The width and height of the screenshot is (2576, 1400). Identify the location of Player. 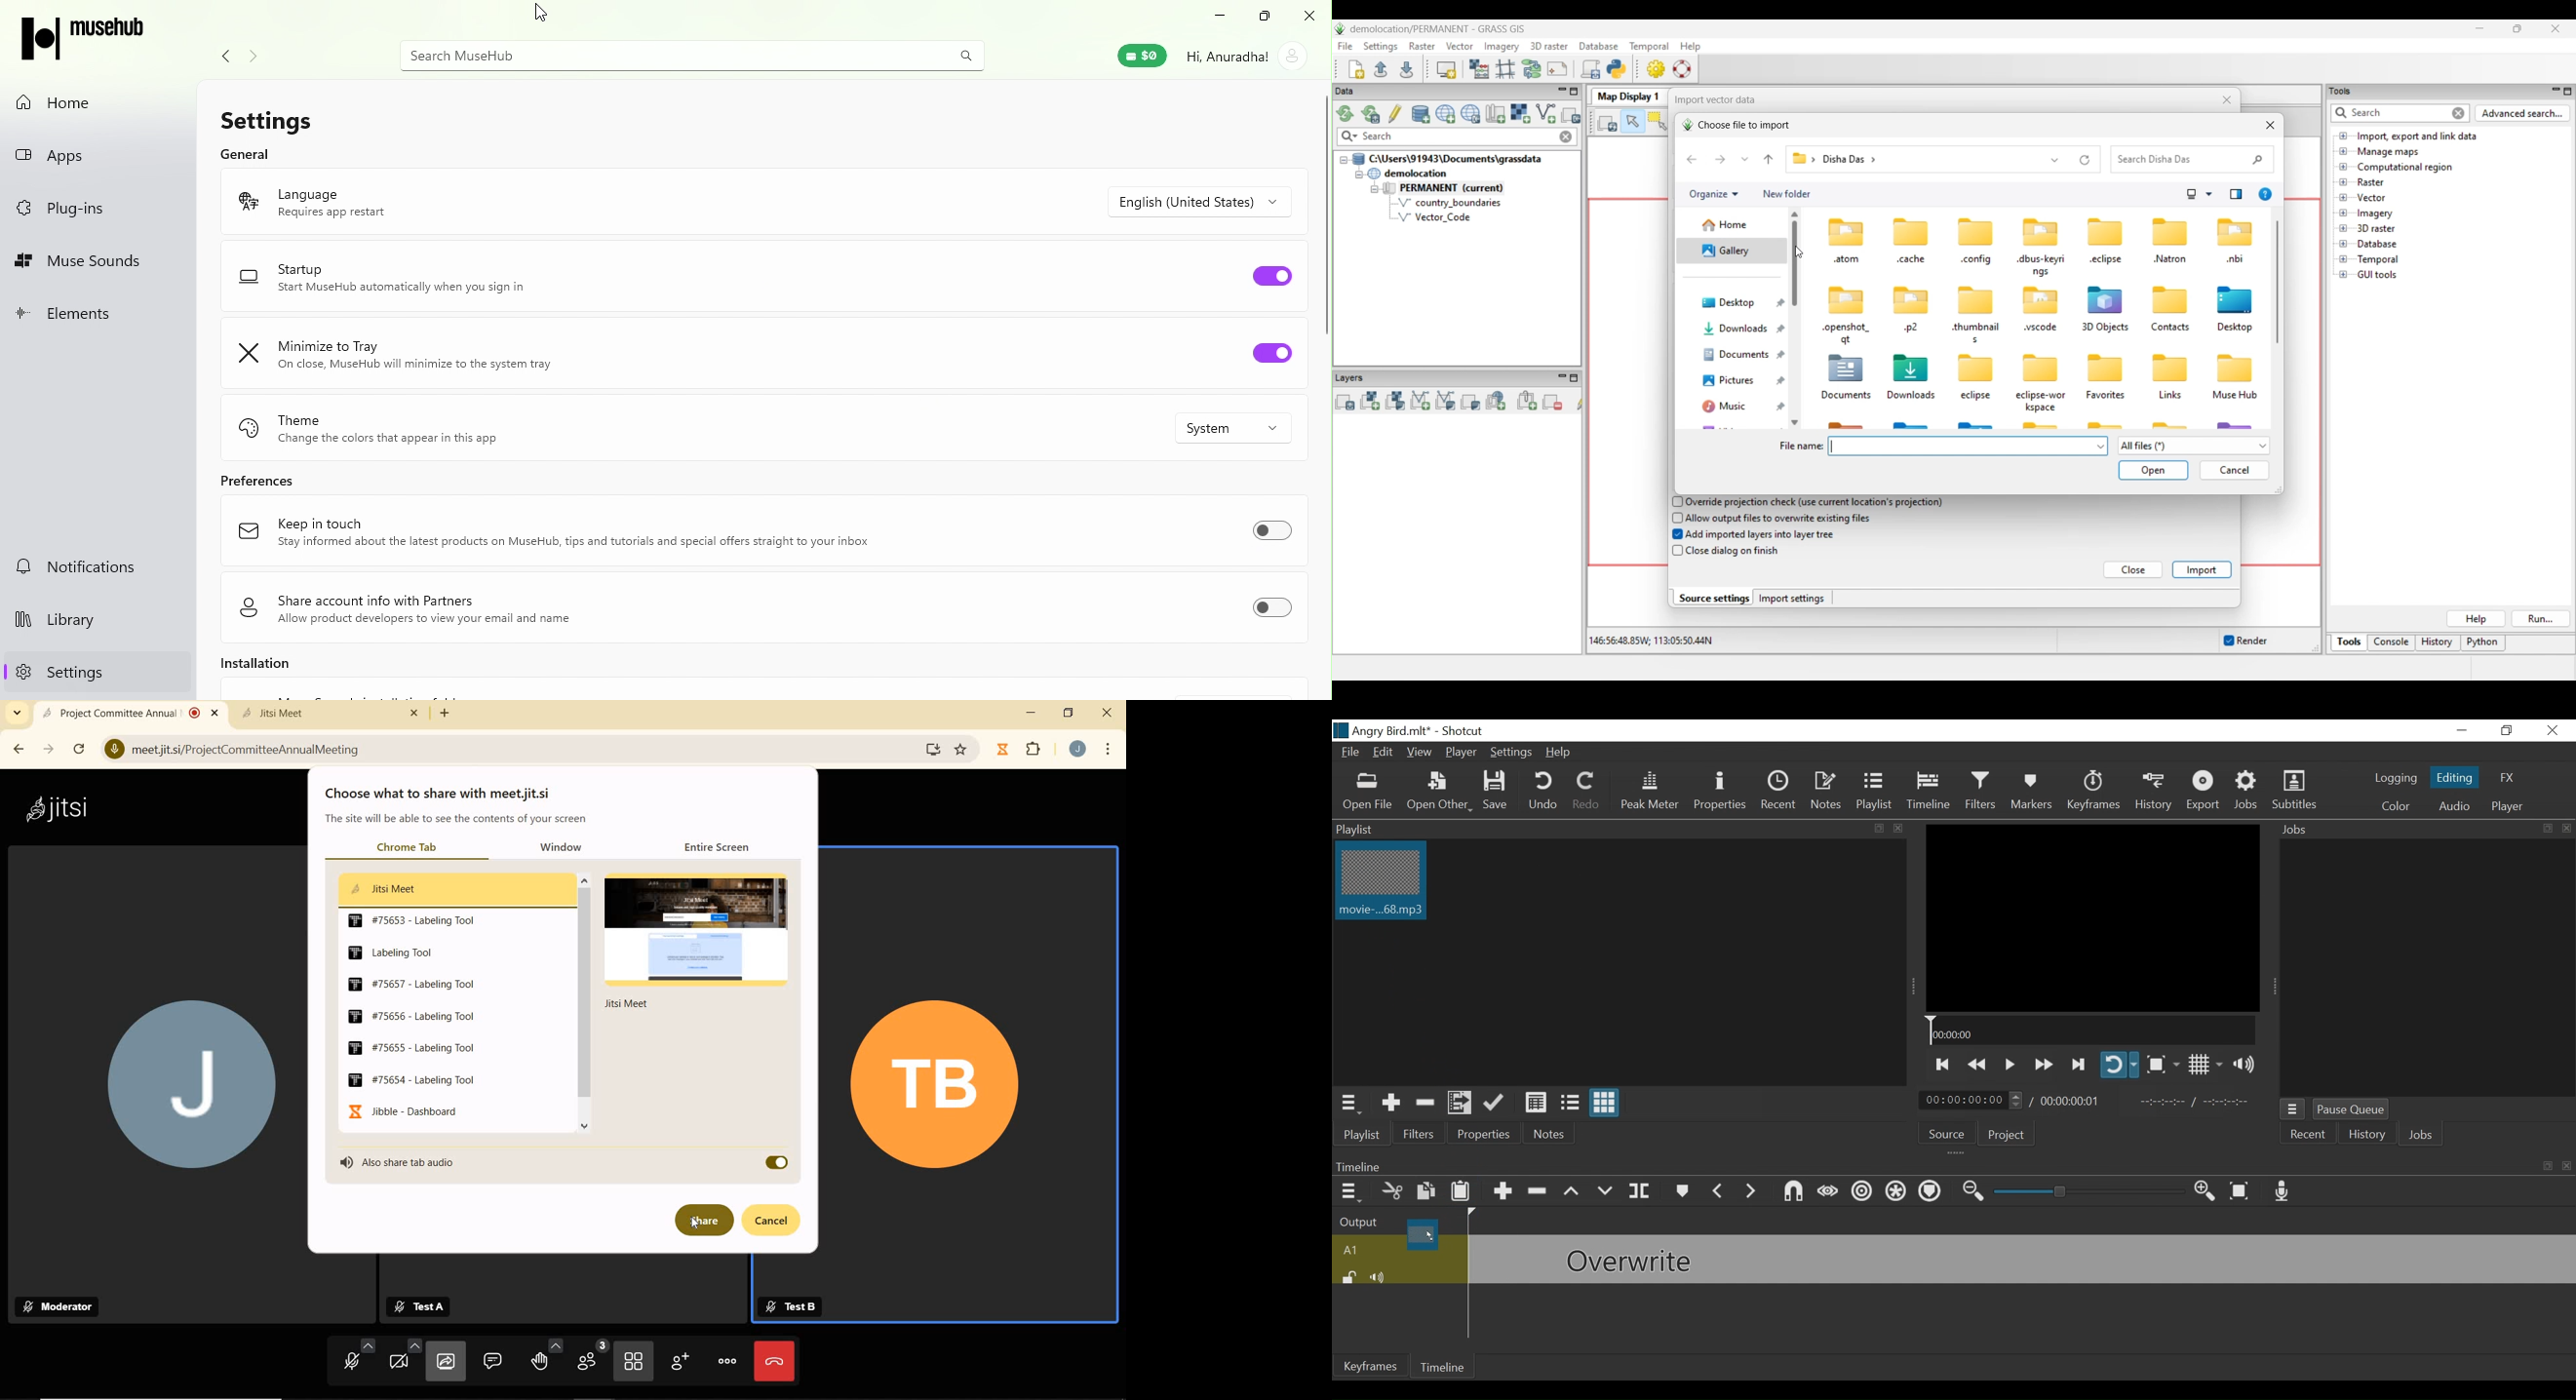
(1459, 754).